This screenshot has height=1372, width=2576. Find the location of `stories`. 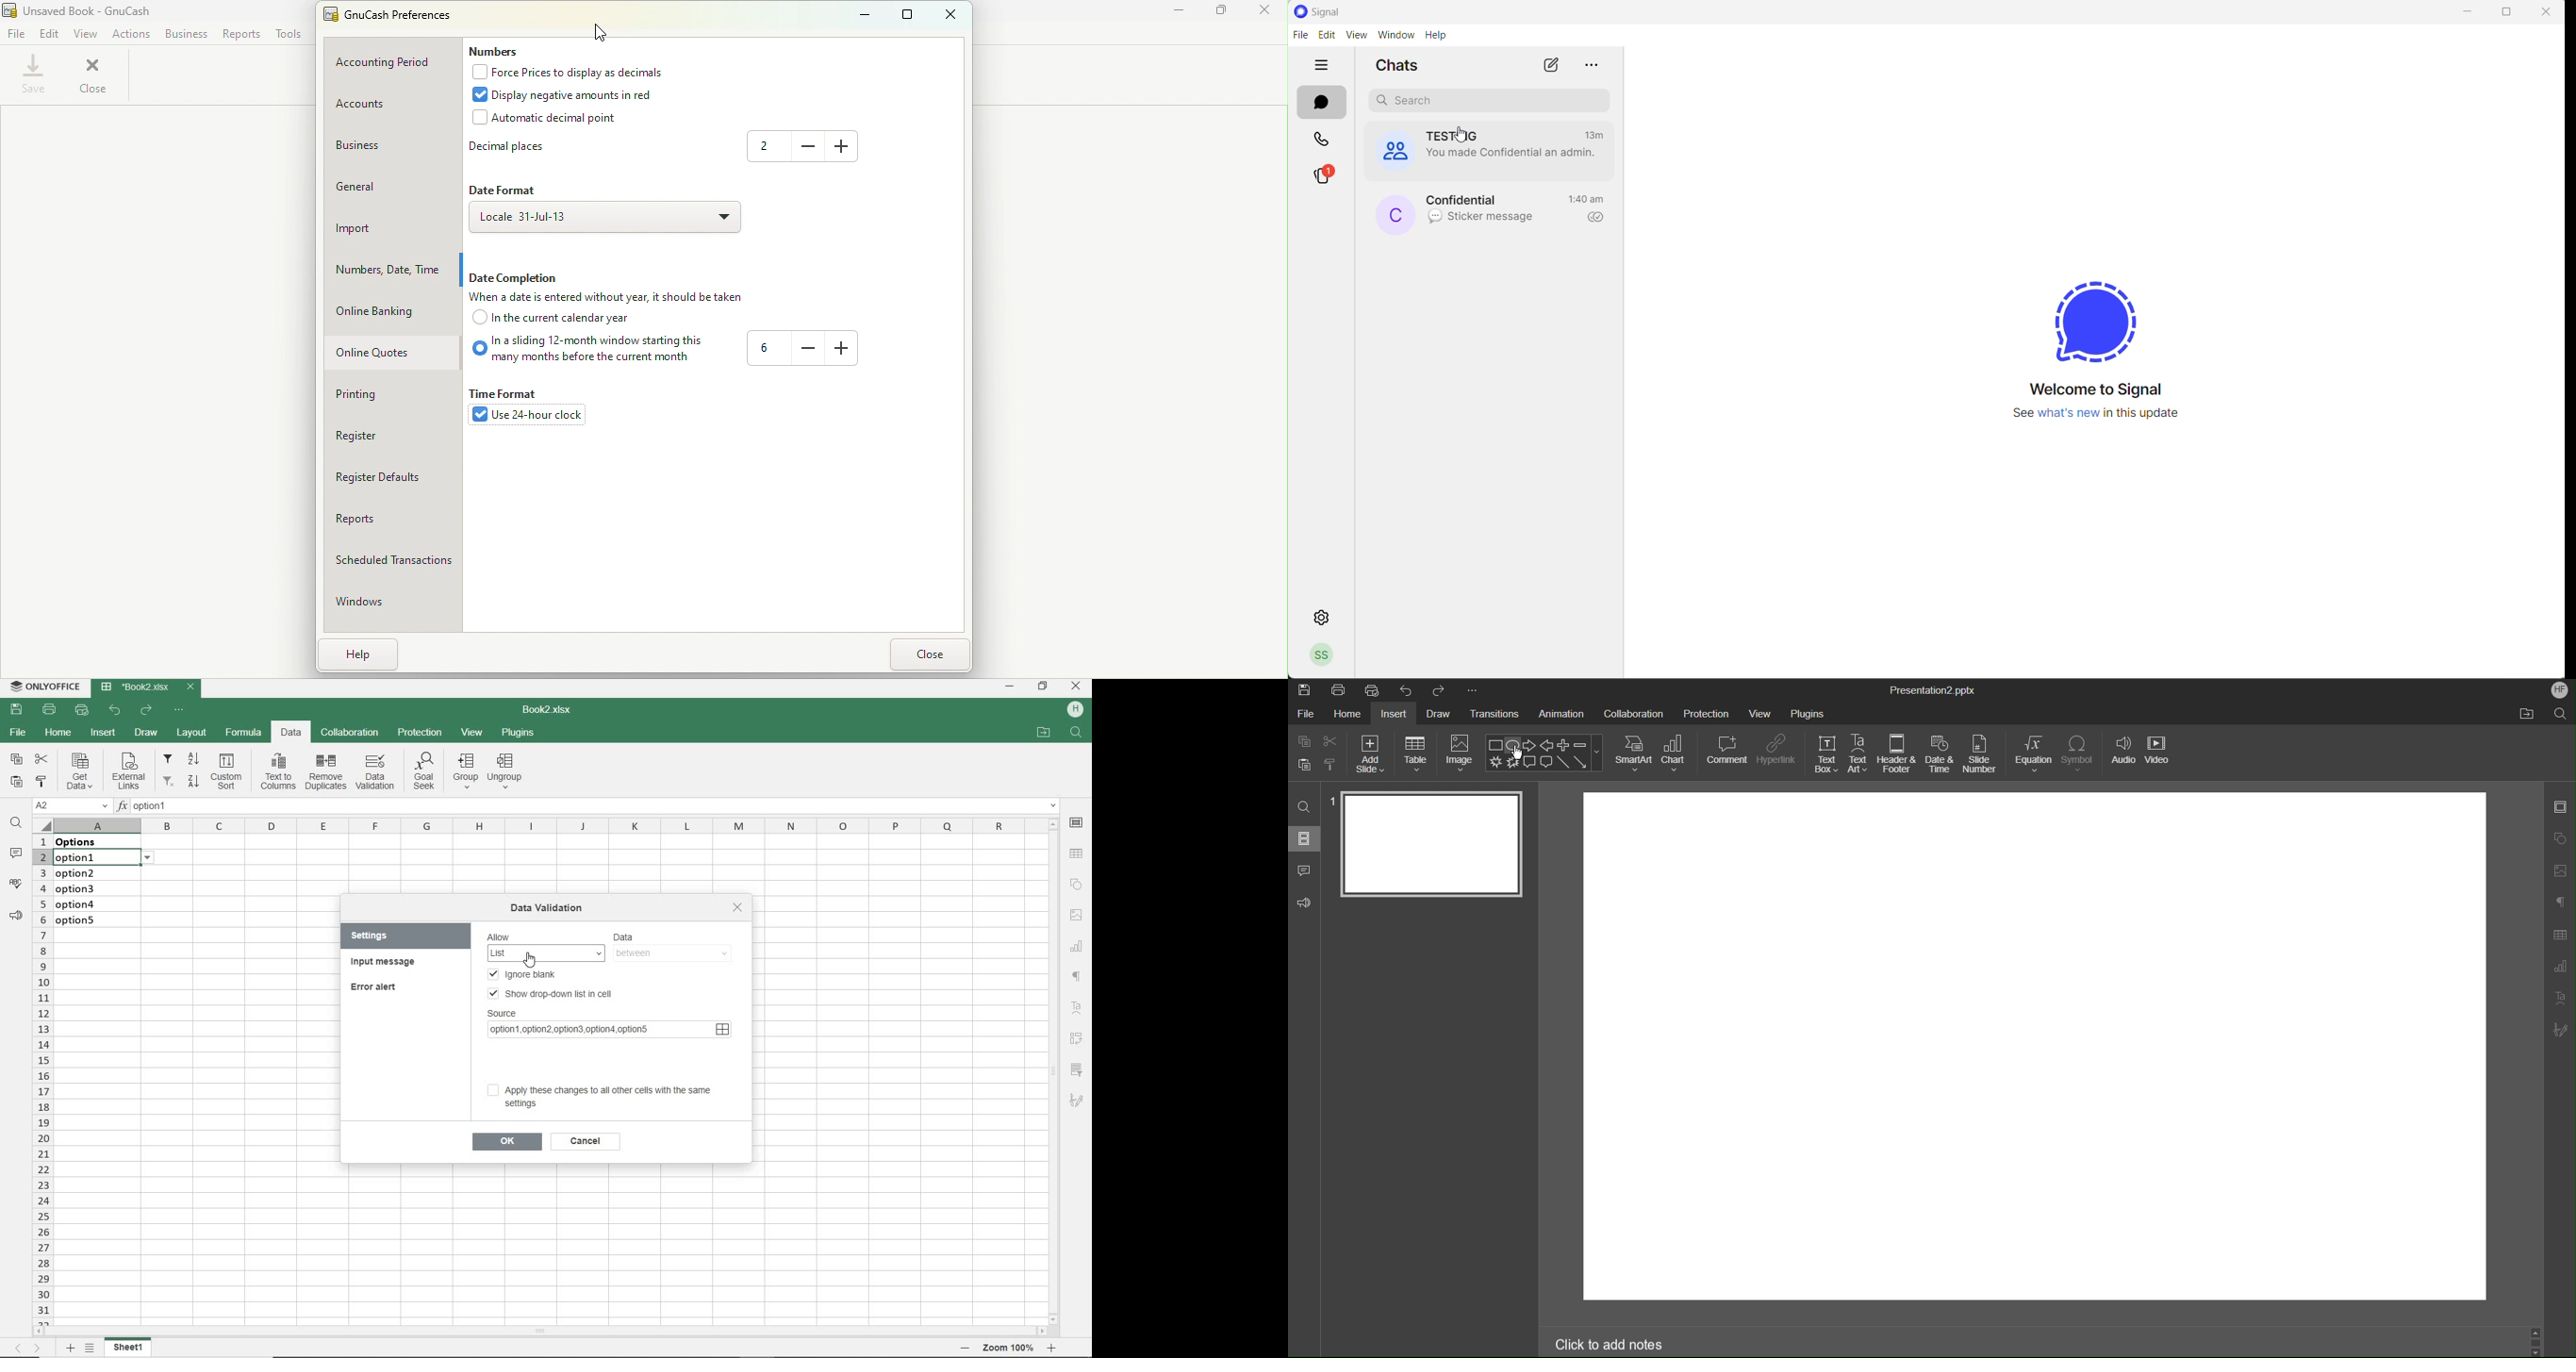

stories is located at coordinates (1325, 177).